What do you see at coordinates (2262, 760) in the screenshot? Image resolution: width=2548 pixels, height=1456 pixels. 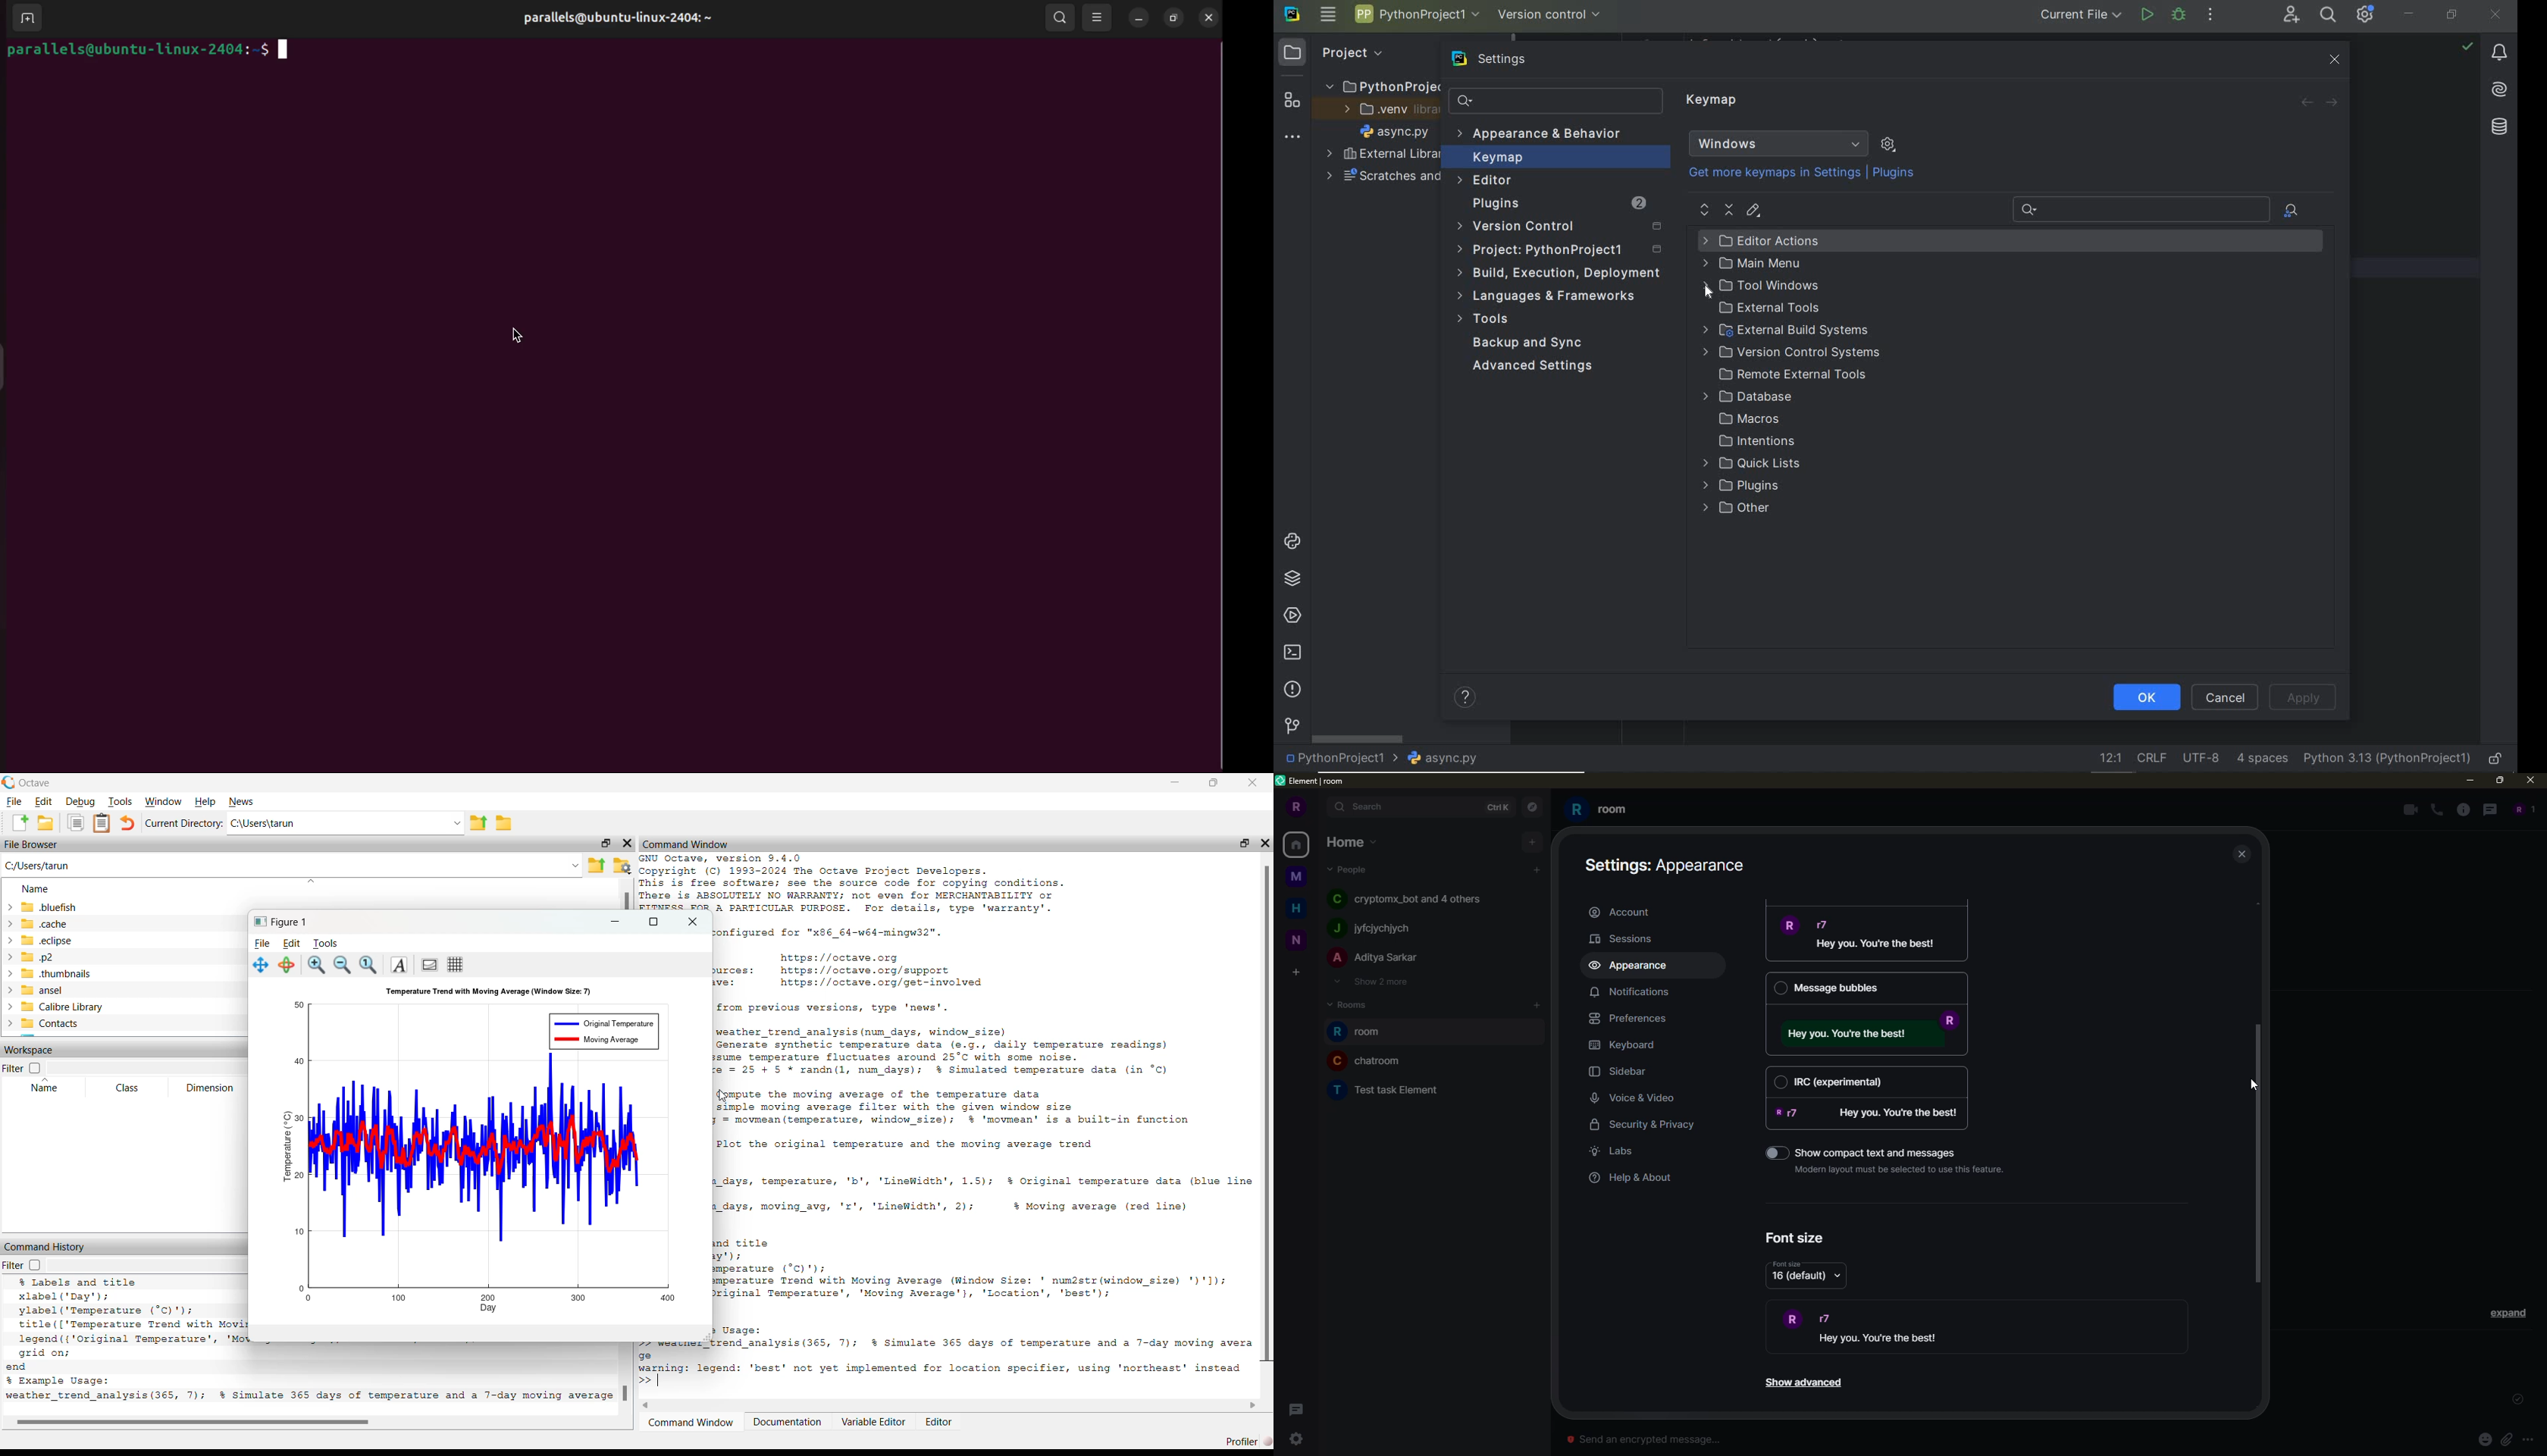 I see `Indent` at bounding box center [2262, 760].